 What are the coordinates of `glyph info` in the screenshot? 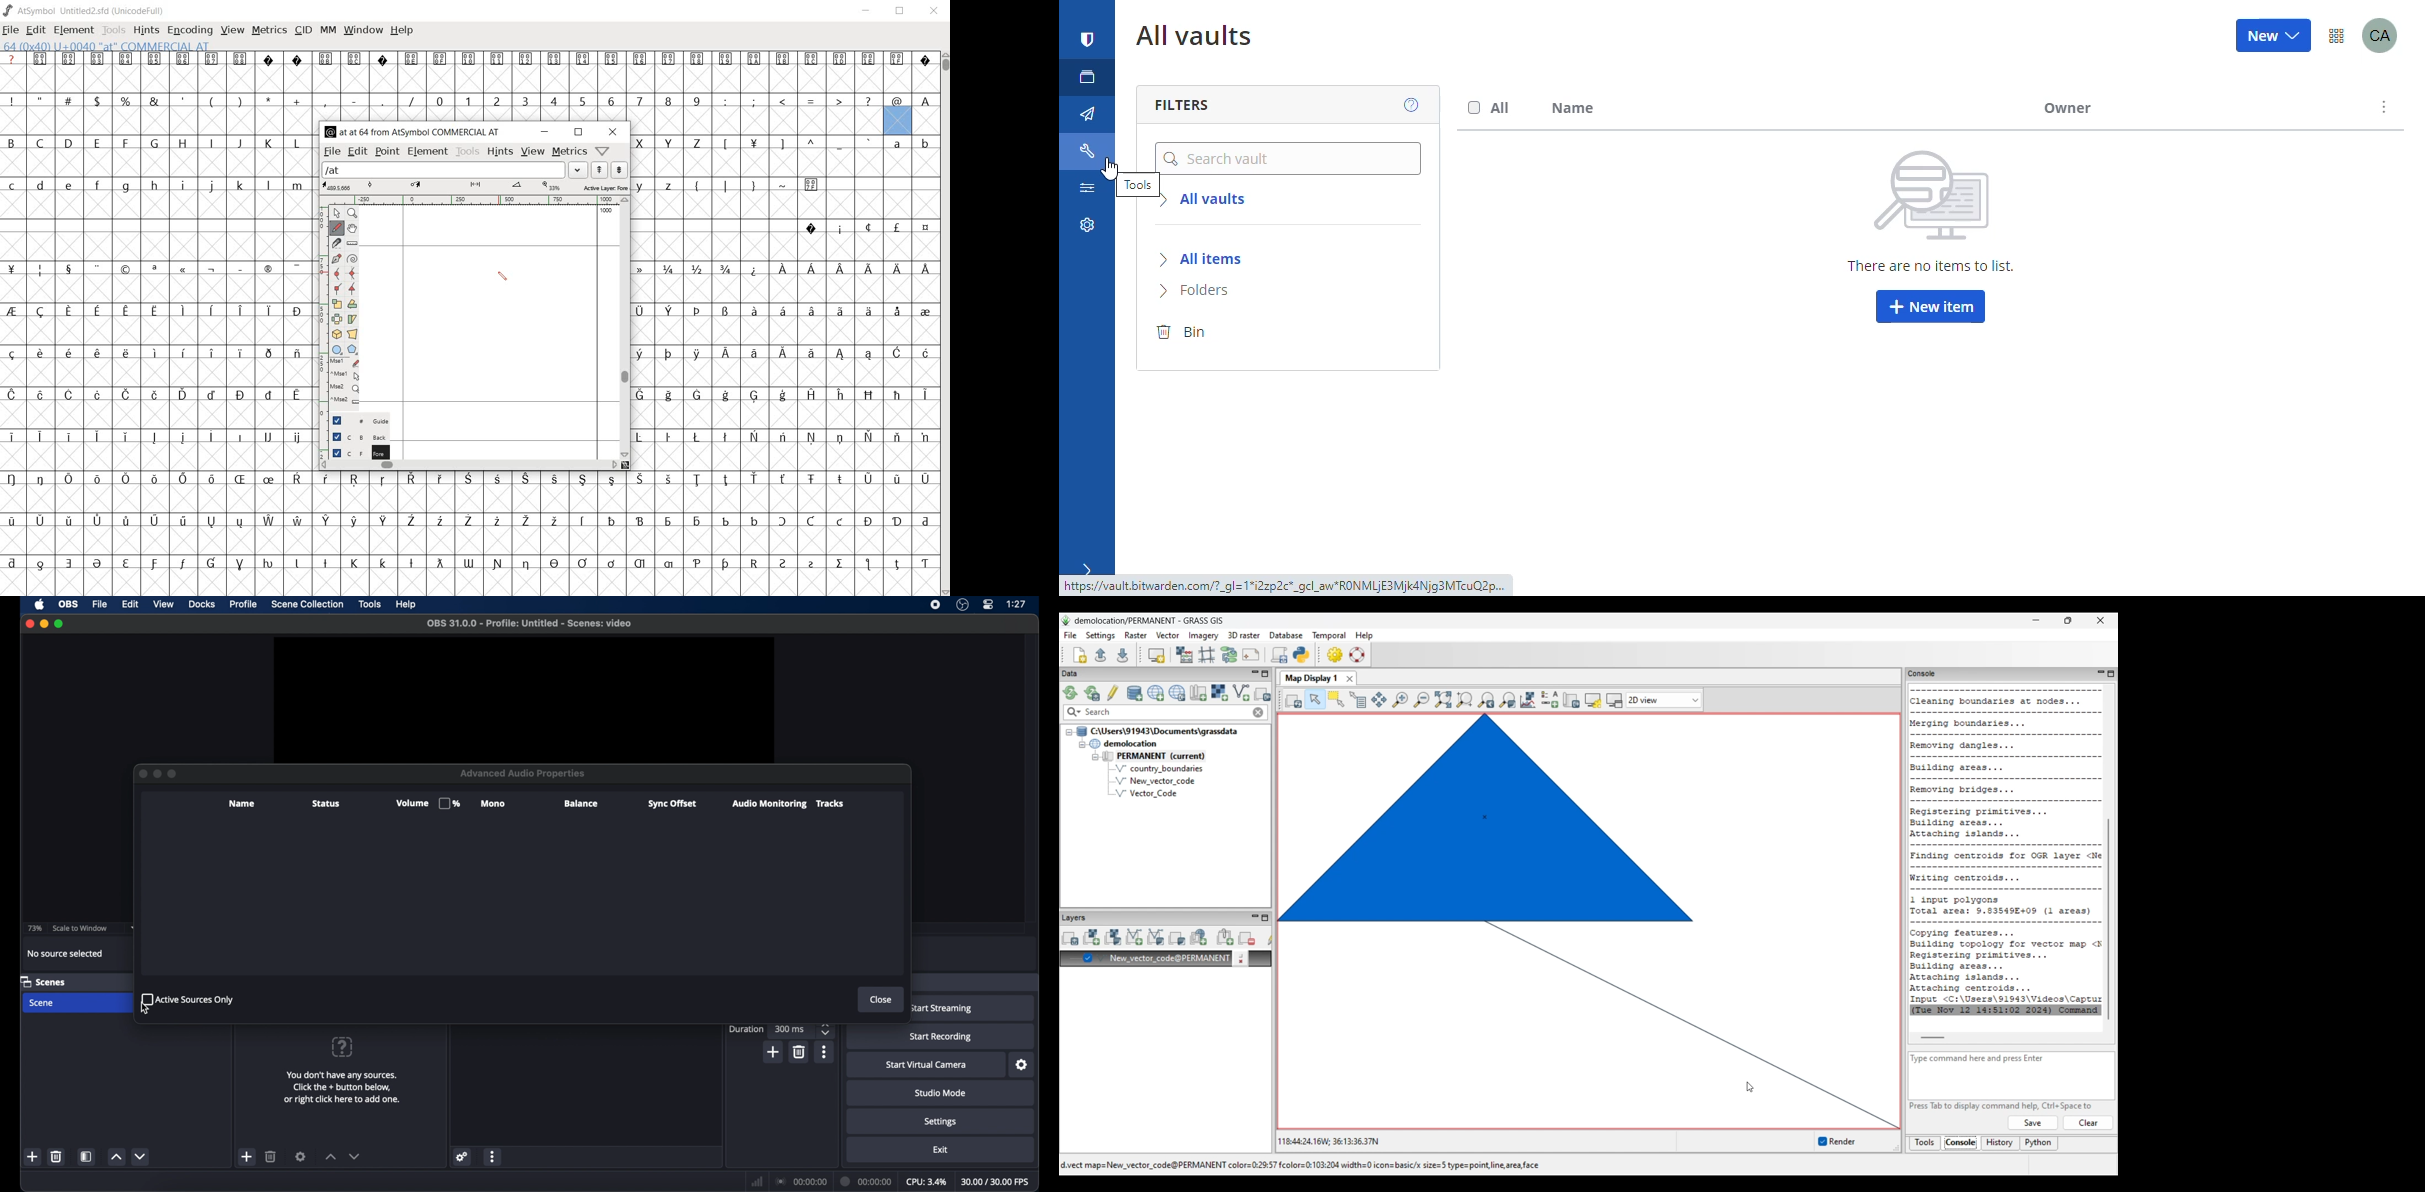 It's located at (415, 131).